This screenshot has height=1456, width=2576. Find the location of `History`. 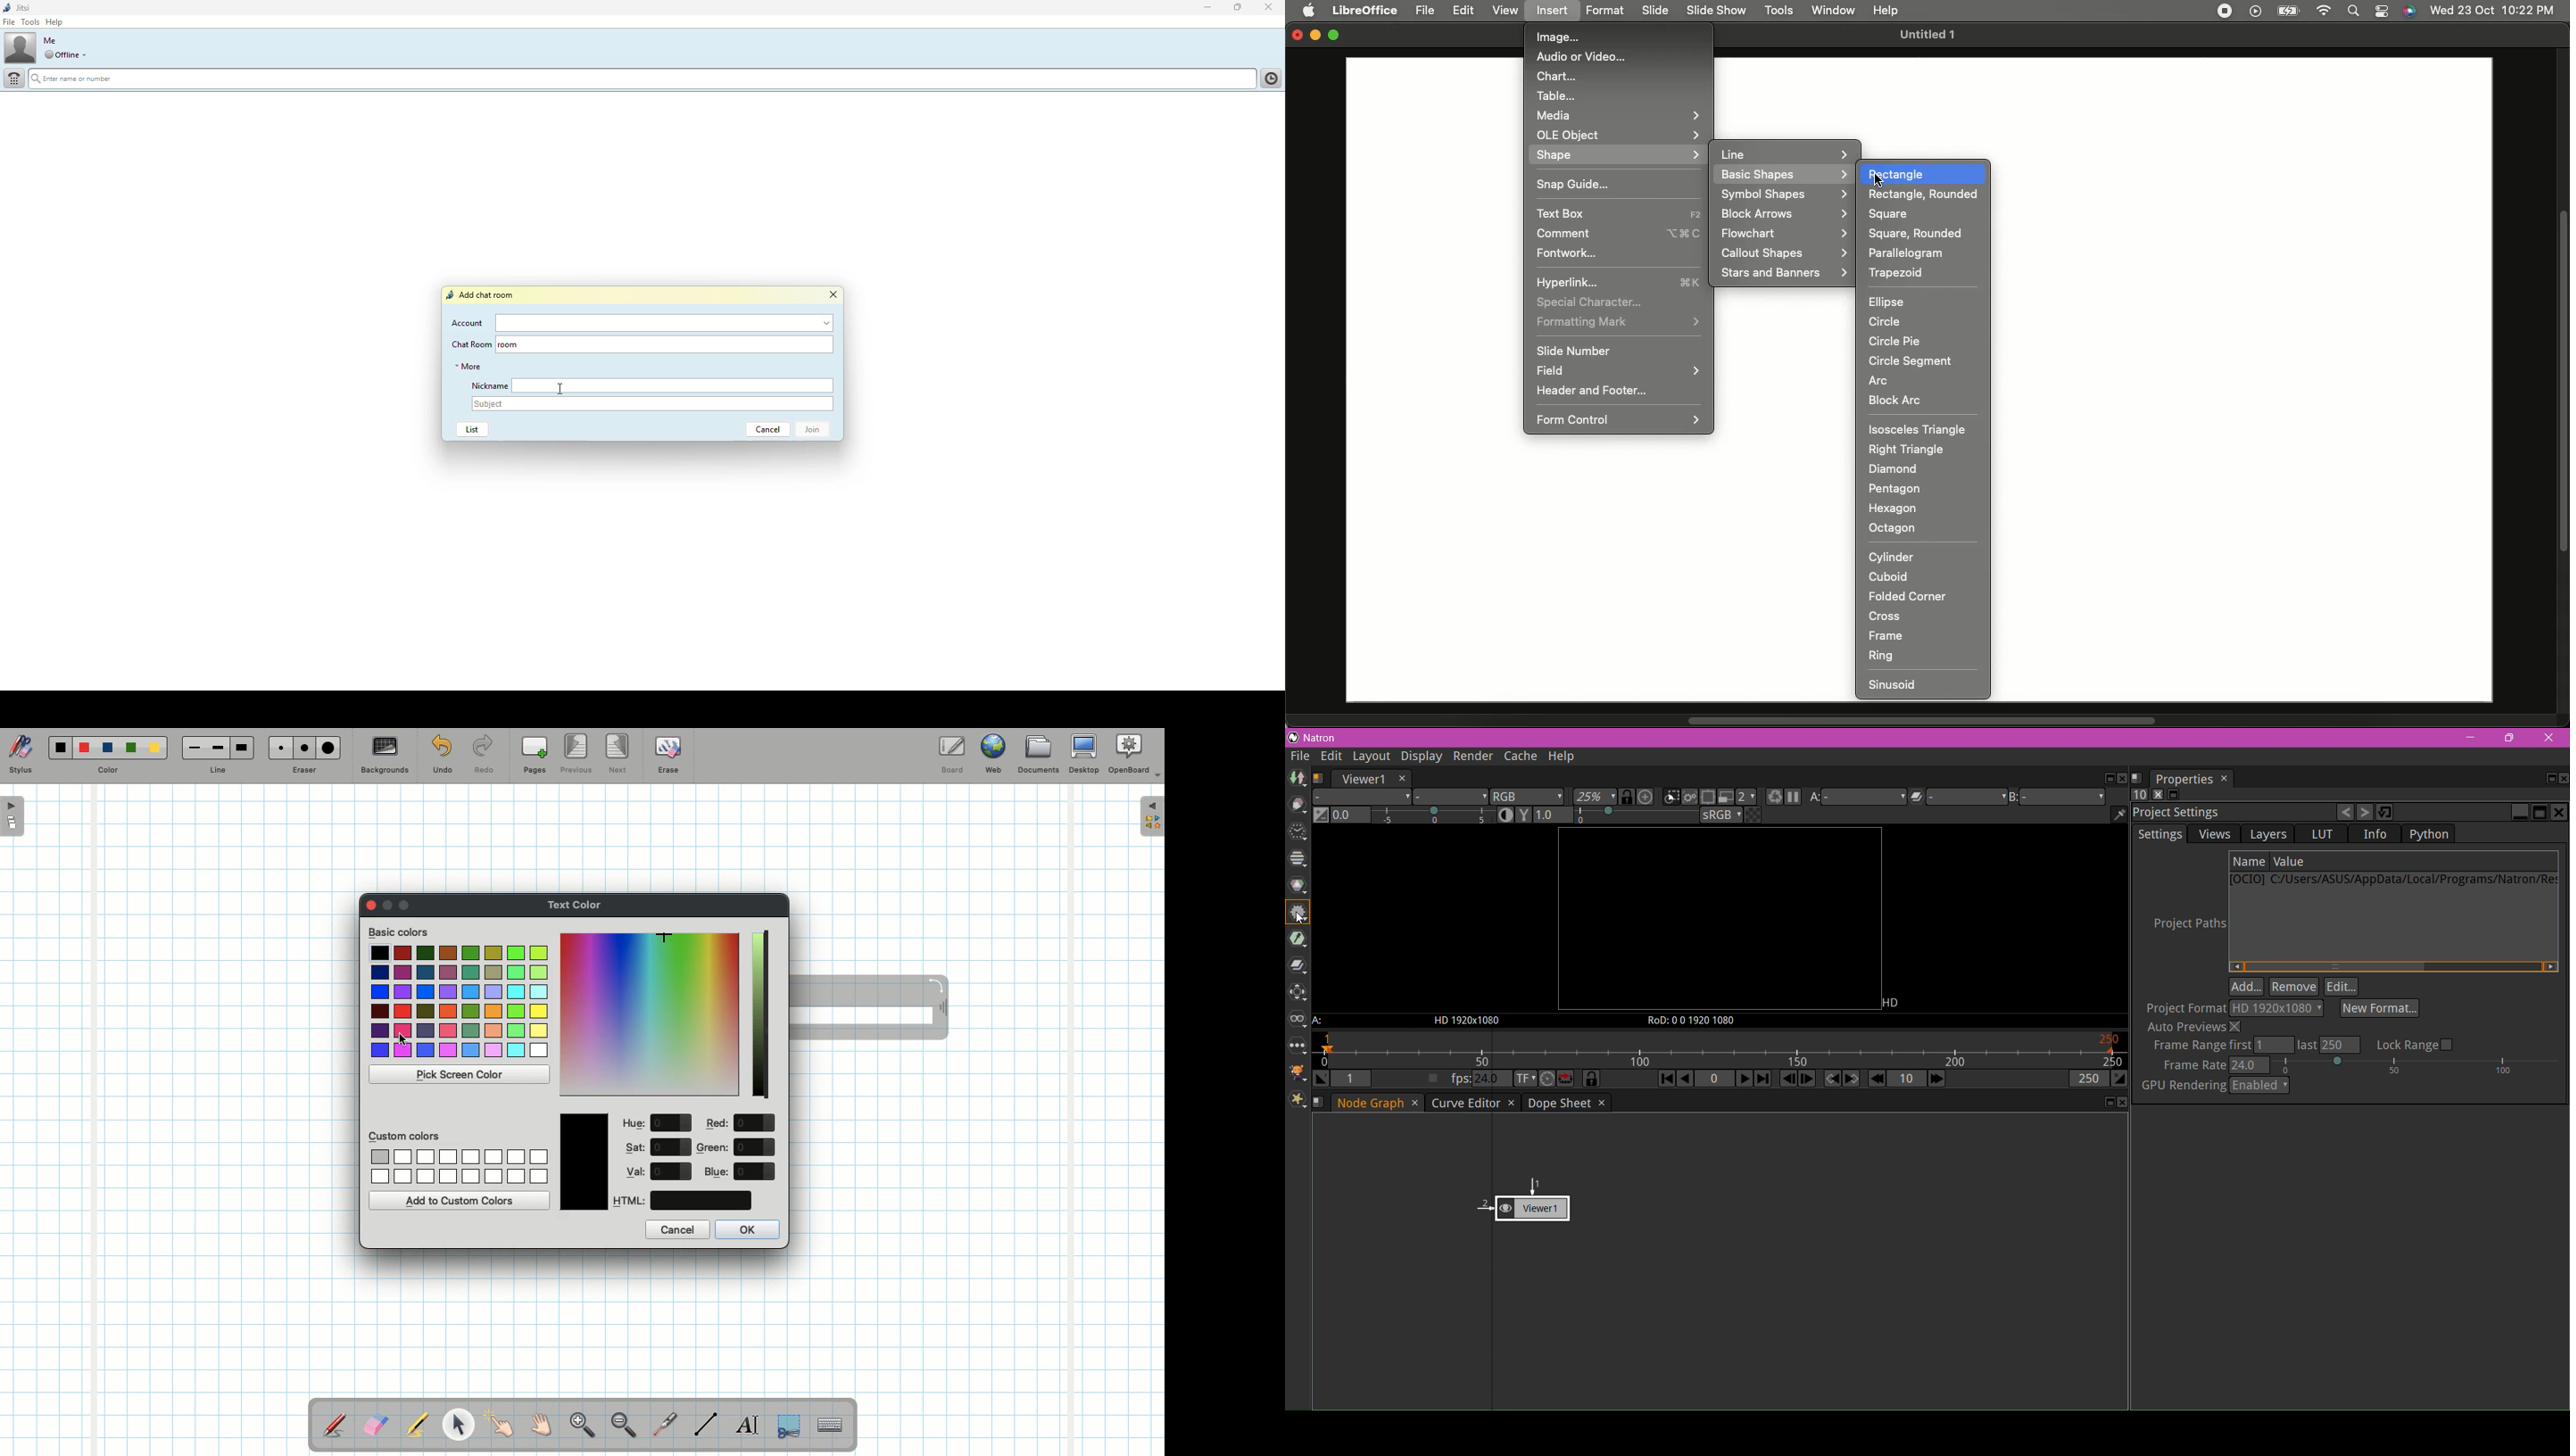

History is located at coordinates (1269, 77).